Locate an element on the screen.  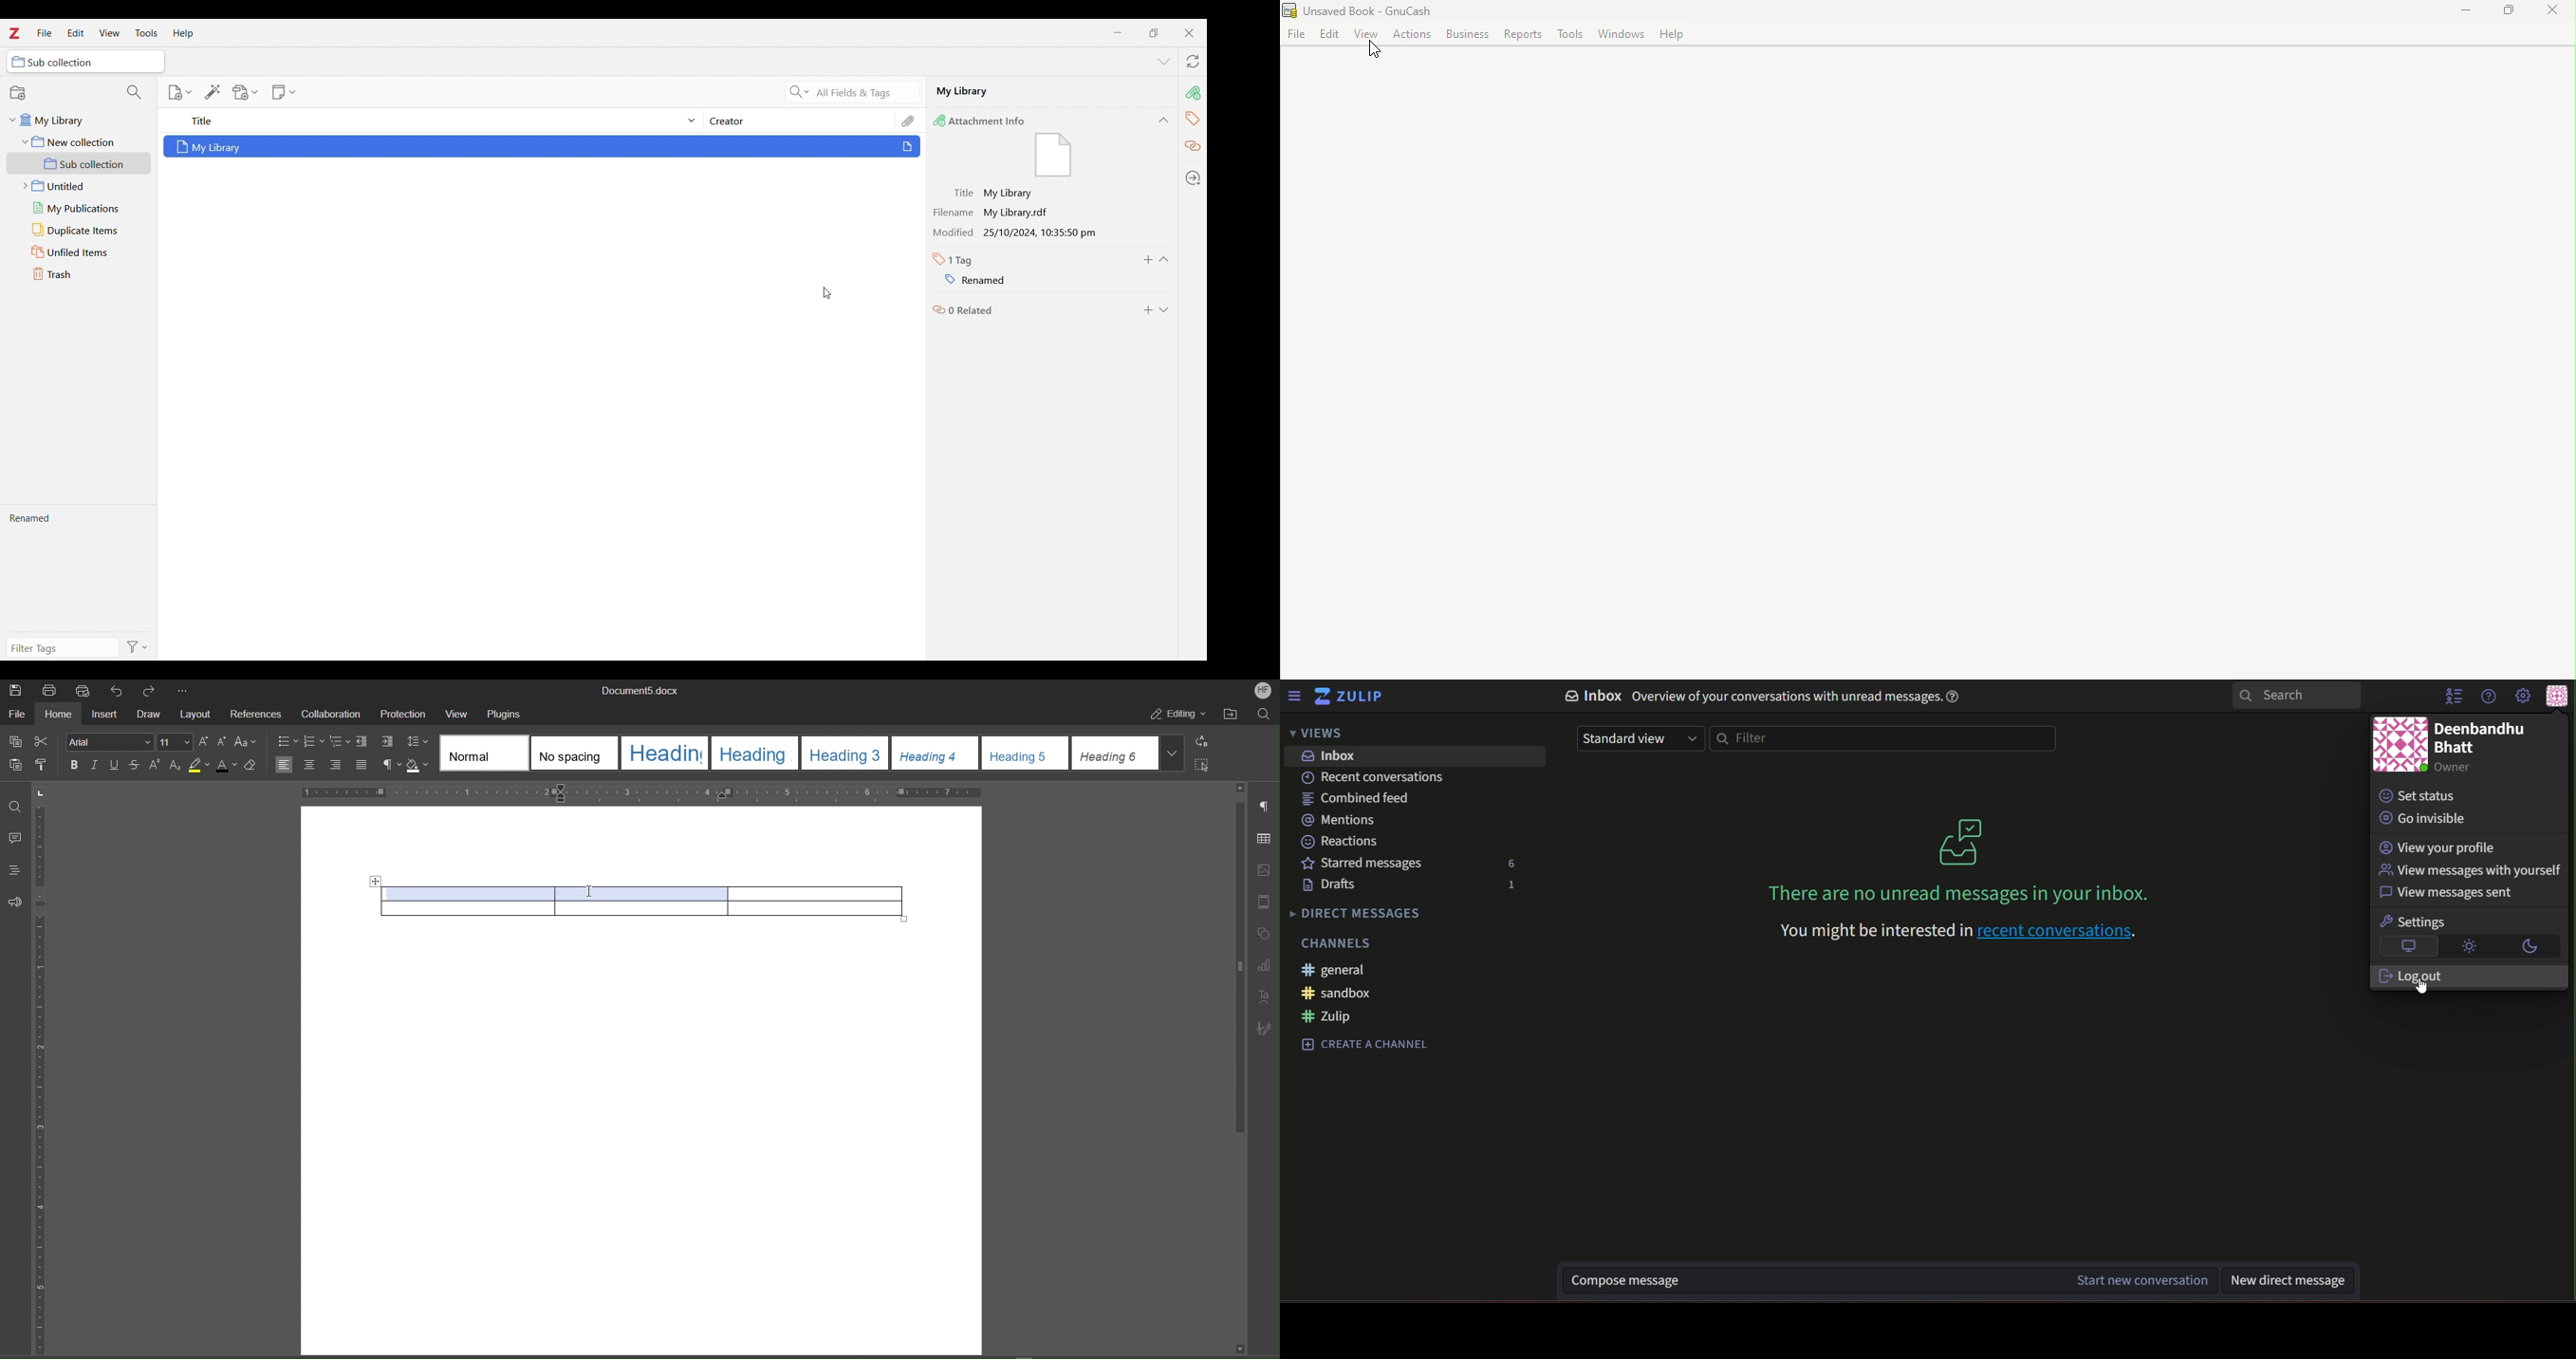
Text Color is located at coordinates (227, 765).